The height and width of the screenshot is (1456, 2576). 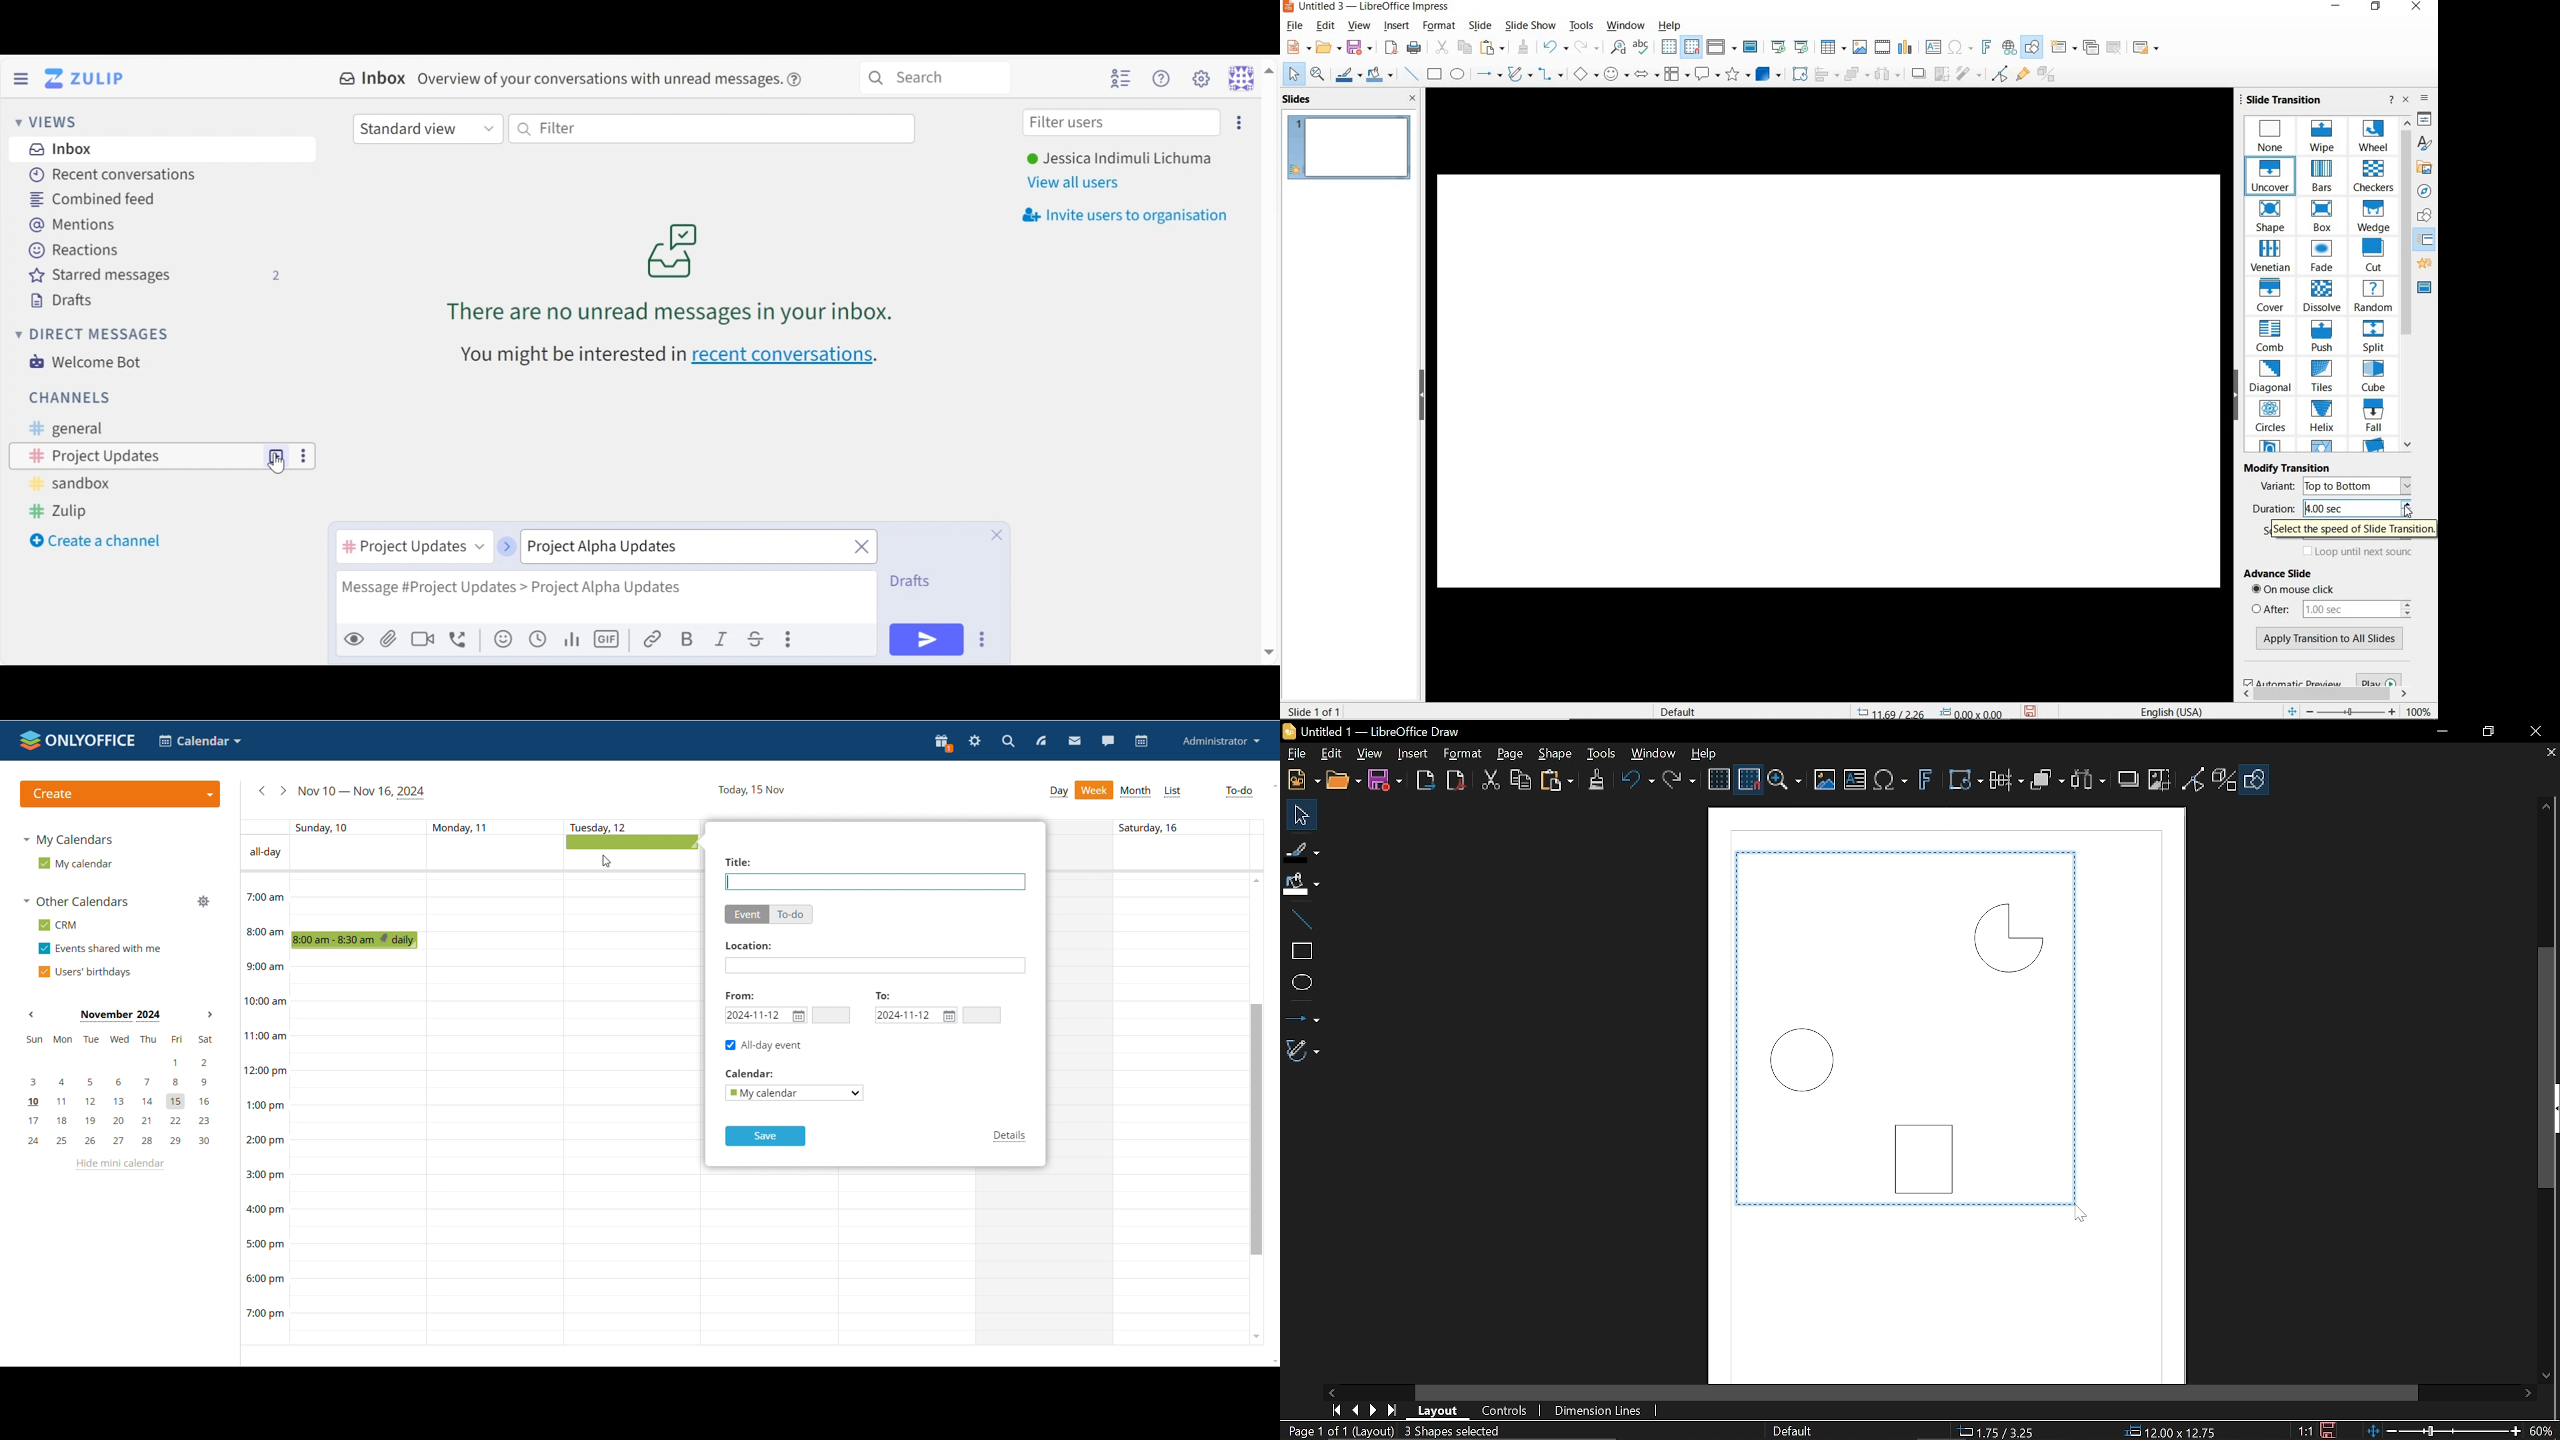 What do you see at coordinates (1669, 47) in the screenshot?
I see `DISPLAY GRID` at bounding box center [1669, 47].